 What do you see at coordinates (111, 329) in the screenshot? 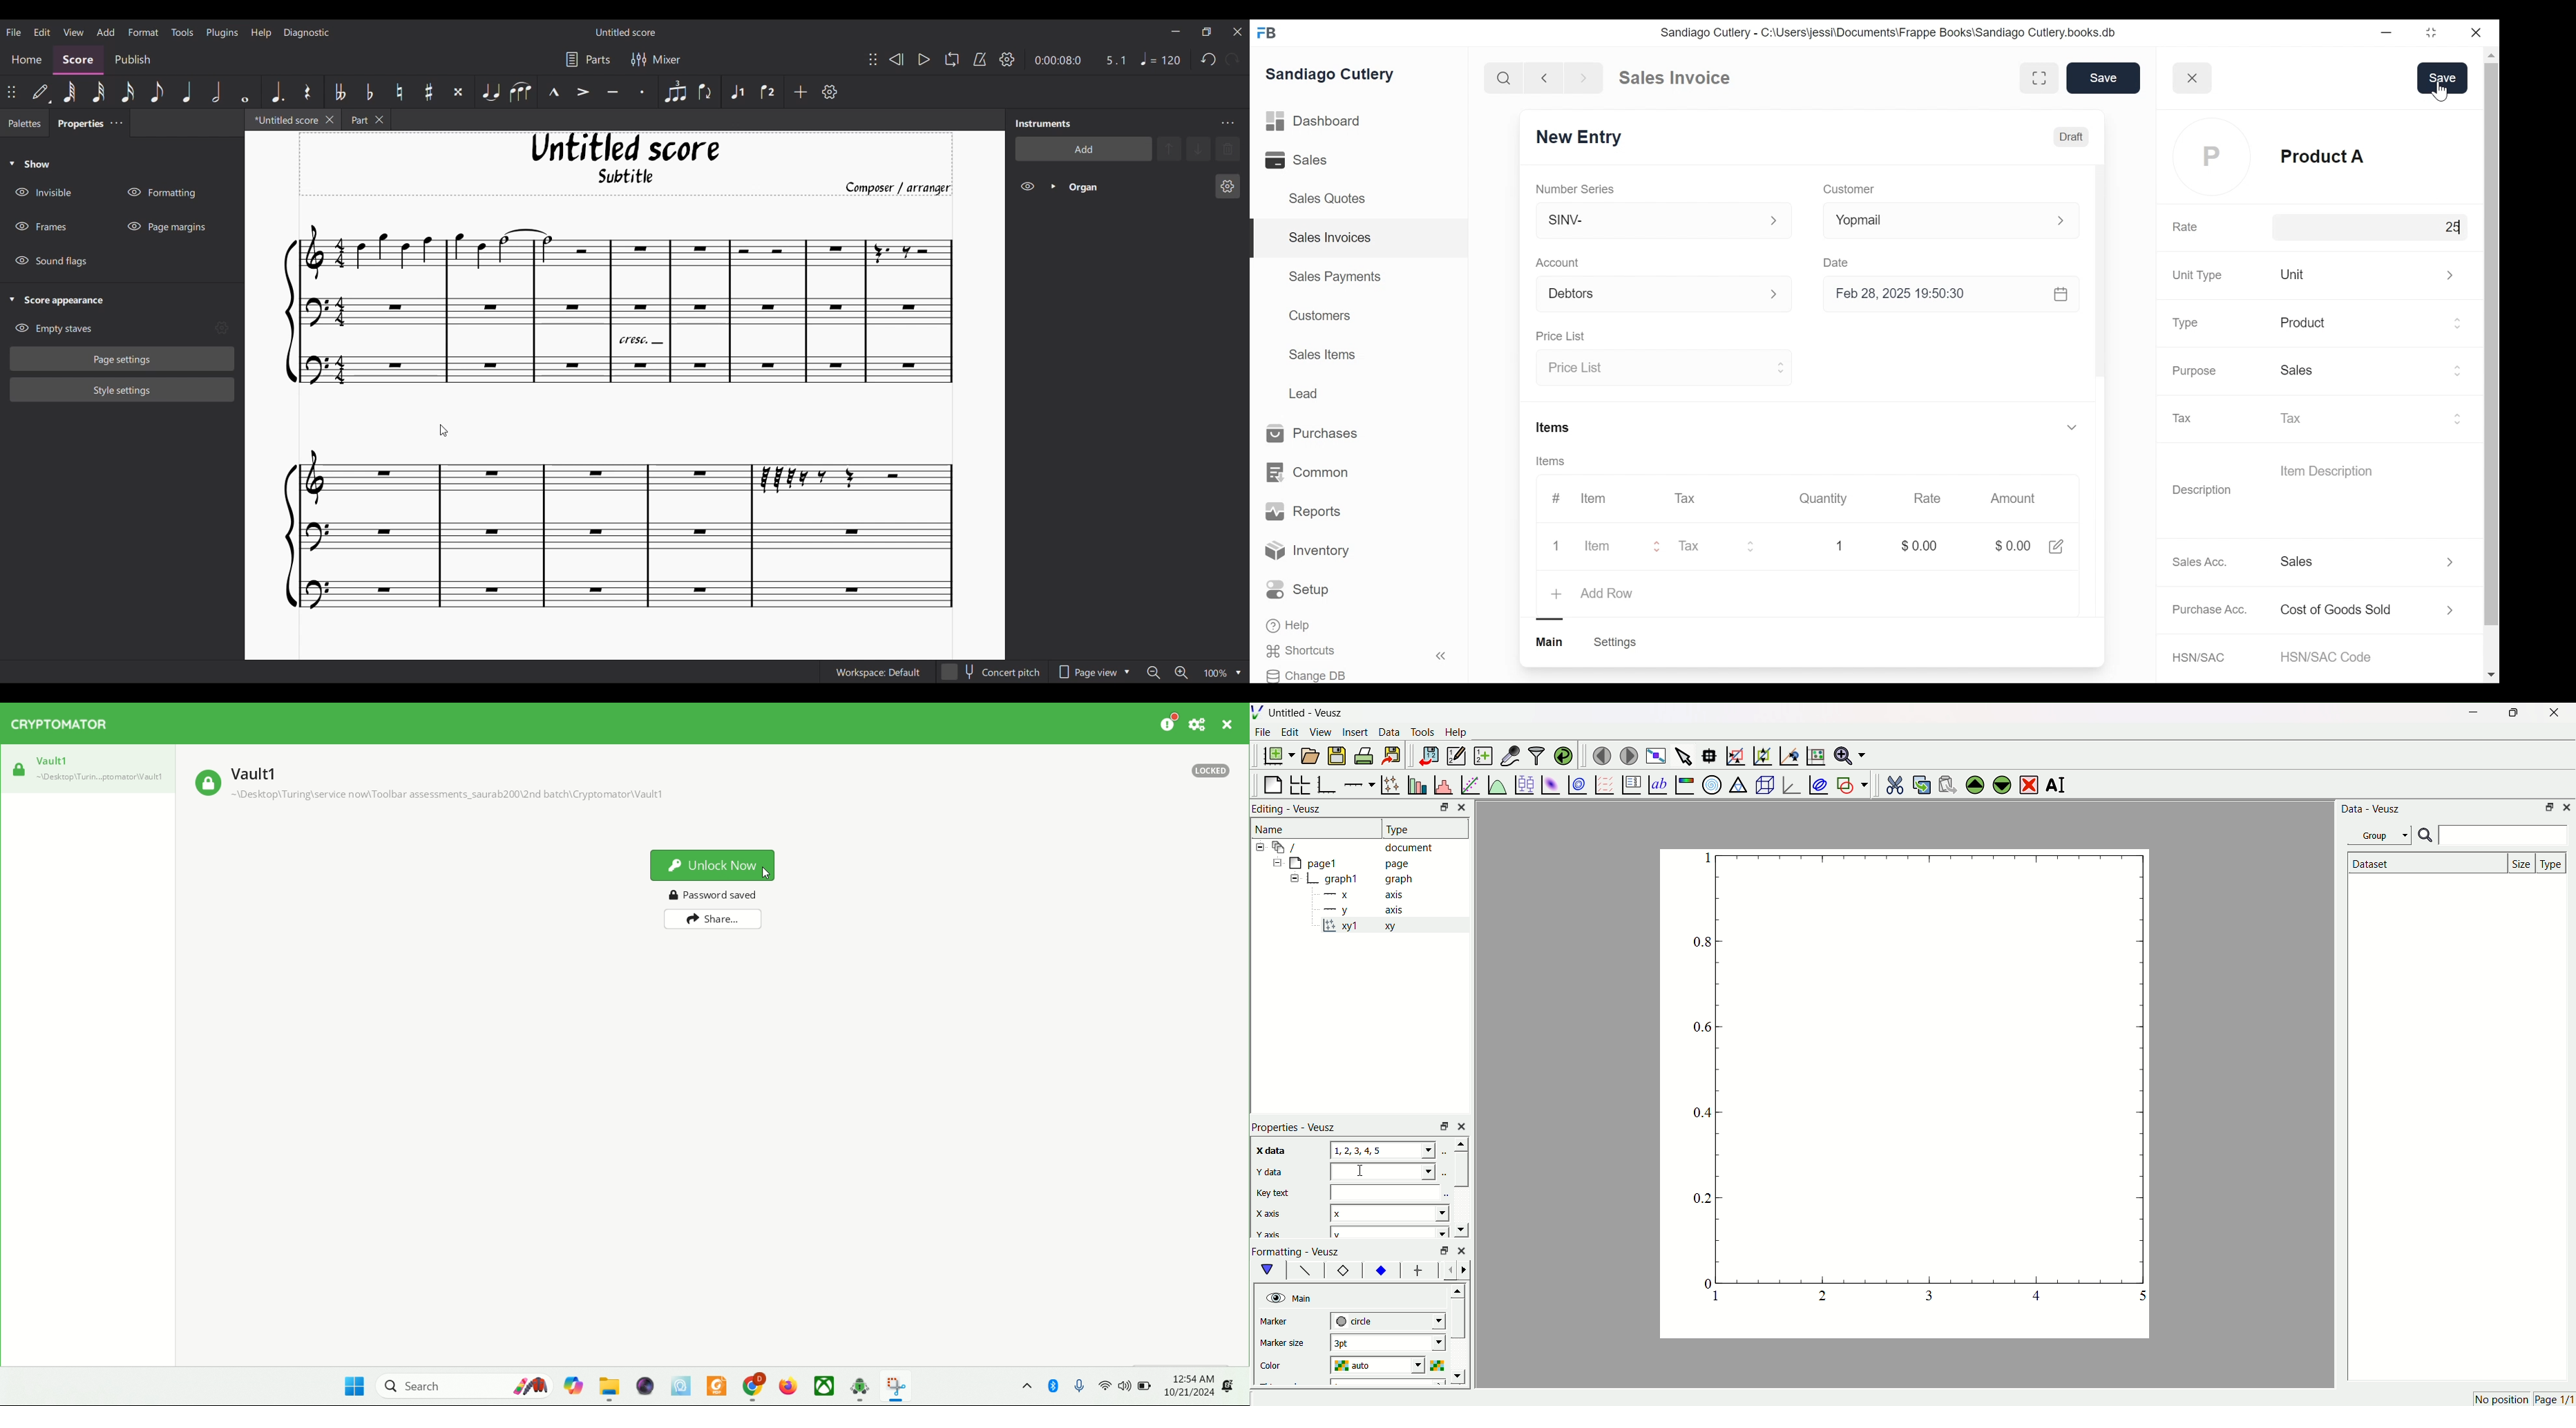
I see `Hide Empty staves` at bounding box center [111, 329].